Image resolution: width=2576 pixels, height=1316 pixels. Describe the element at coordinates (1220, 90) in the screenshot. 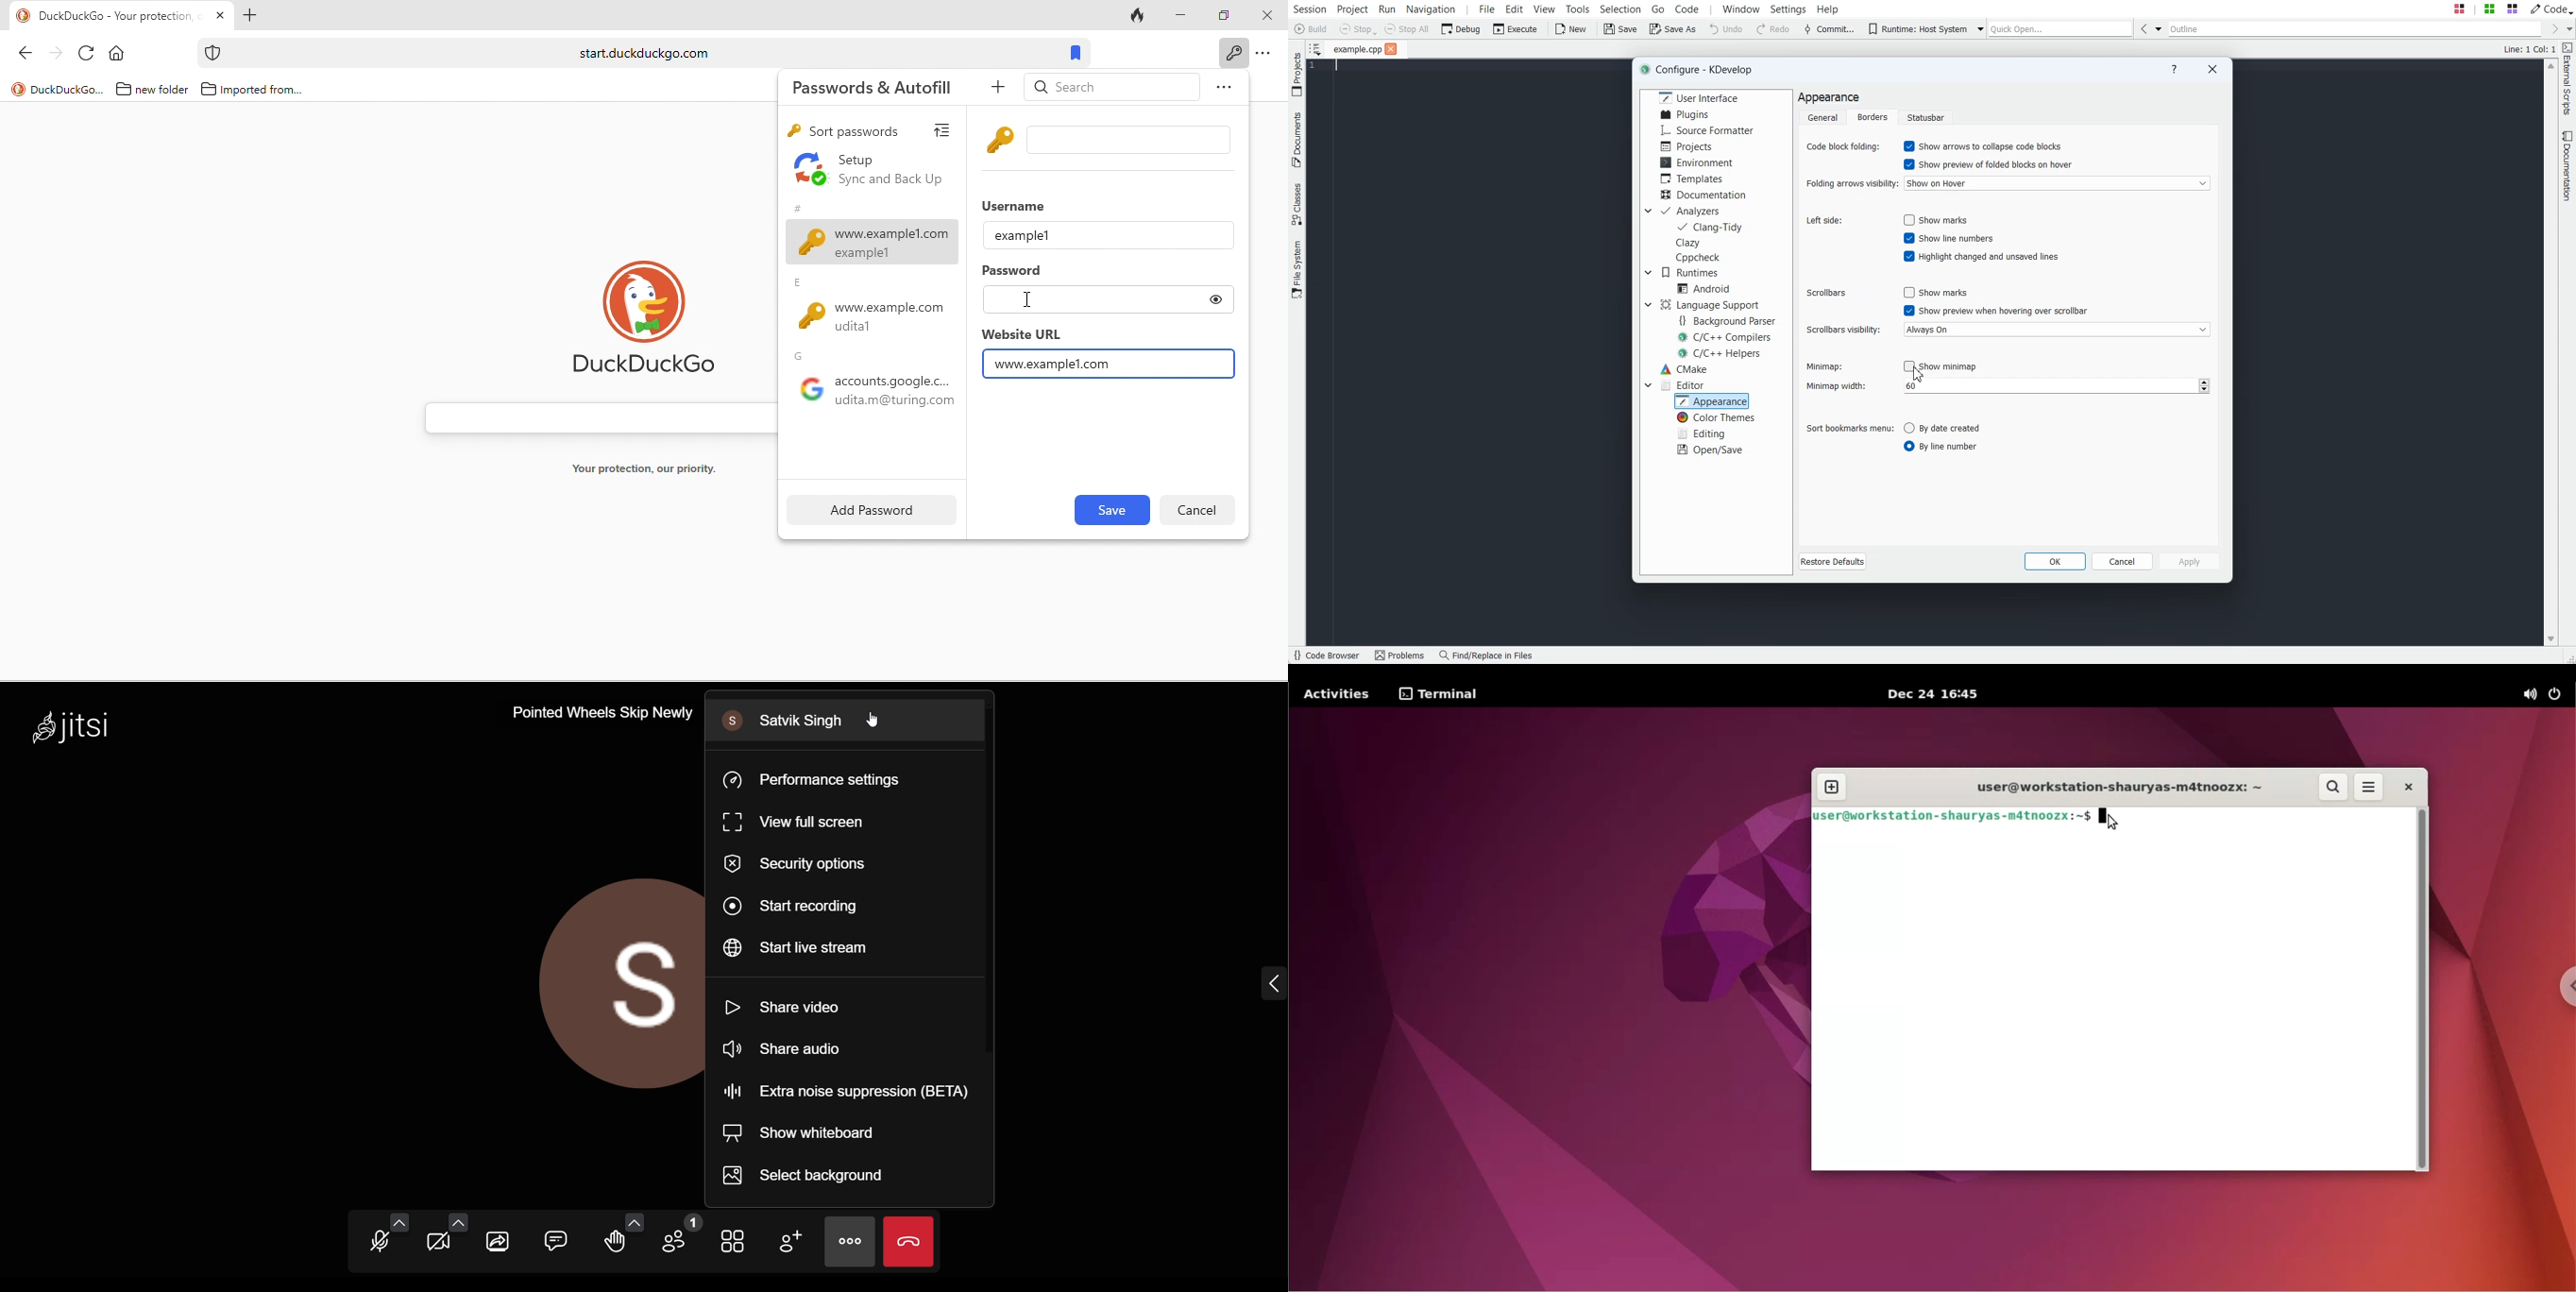

I see `option` at that location.